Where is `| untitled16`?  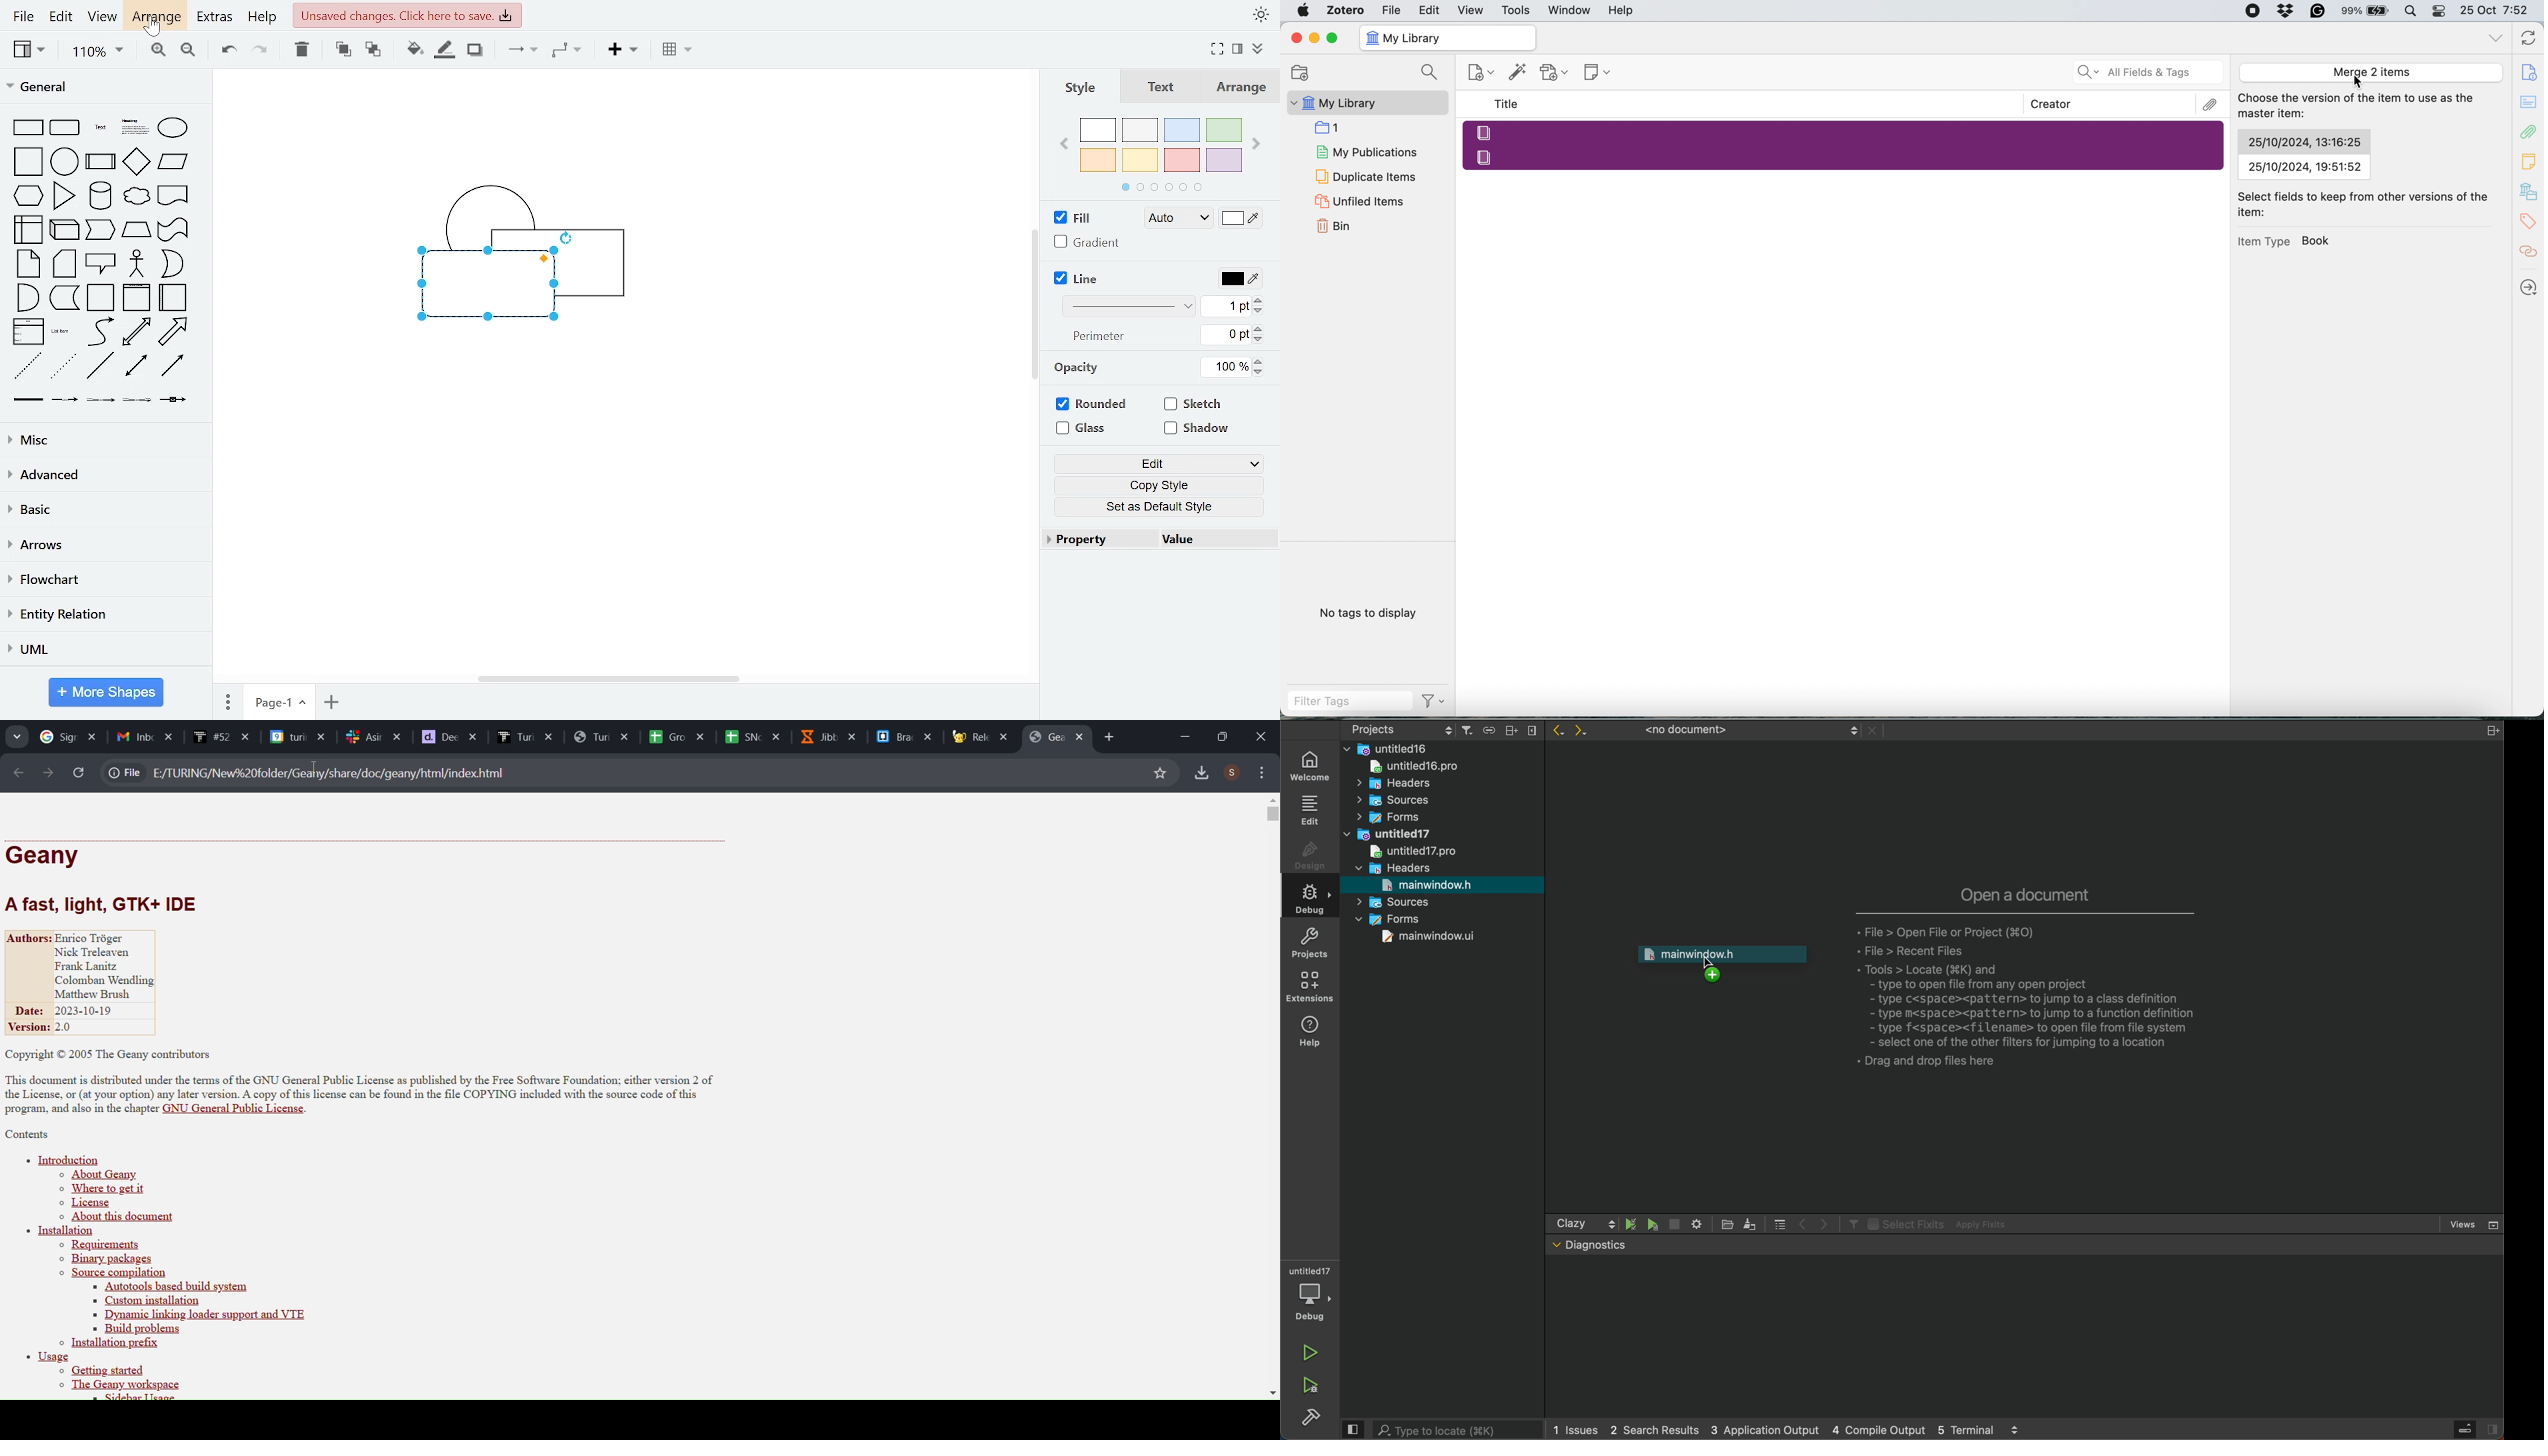
| untitled16 is located at coordinates (1391, 748).